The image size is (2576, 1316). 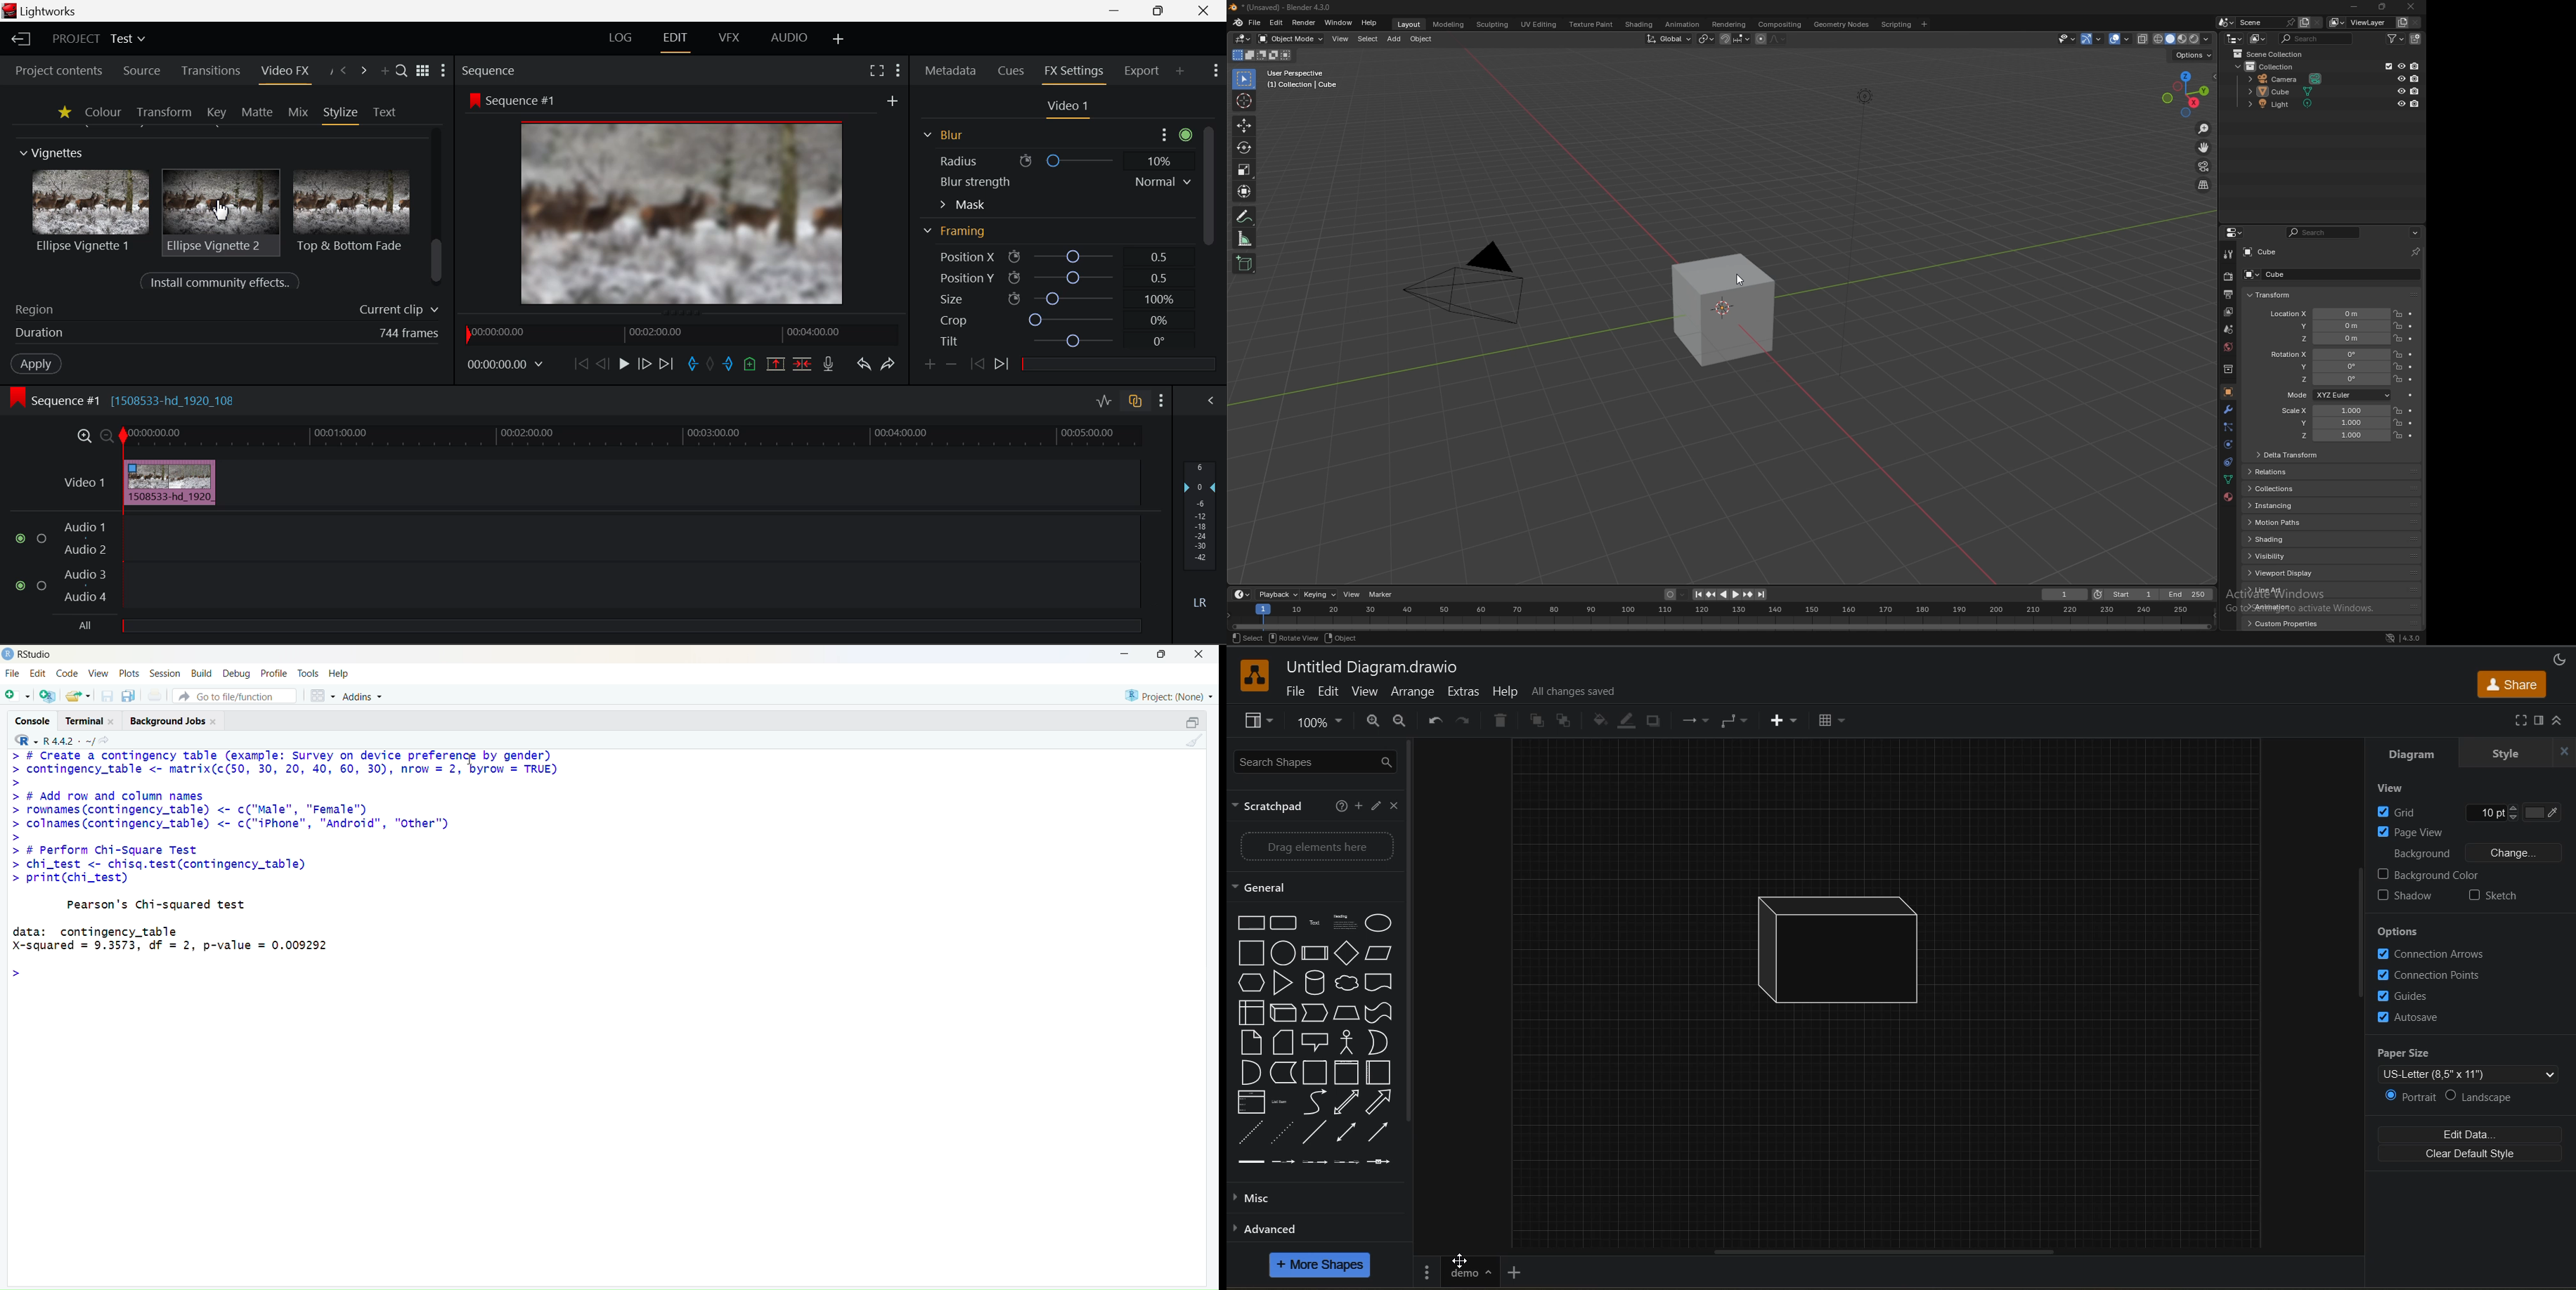 I want to click on more options, so click(x=1173, y=133).